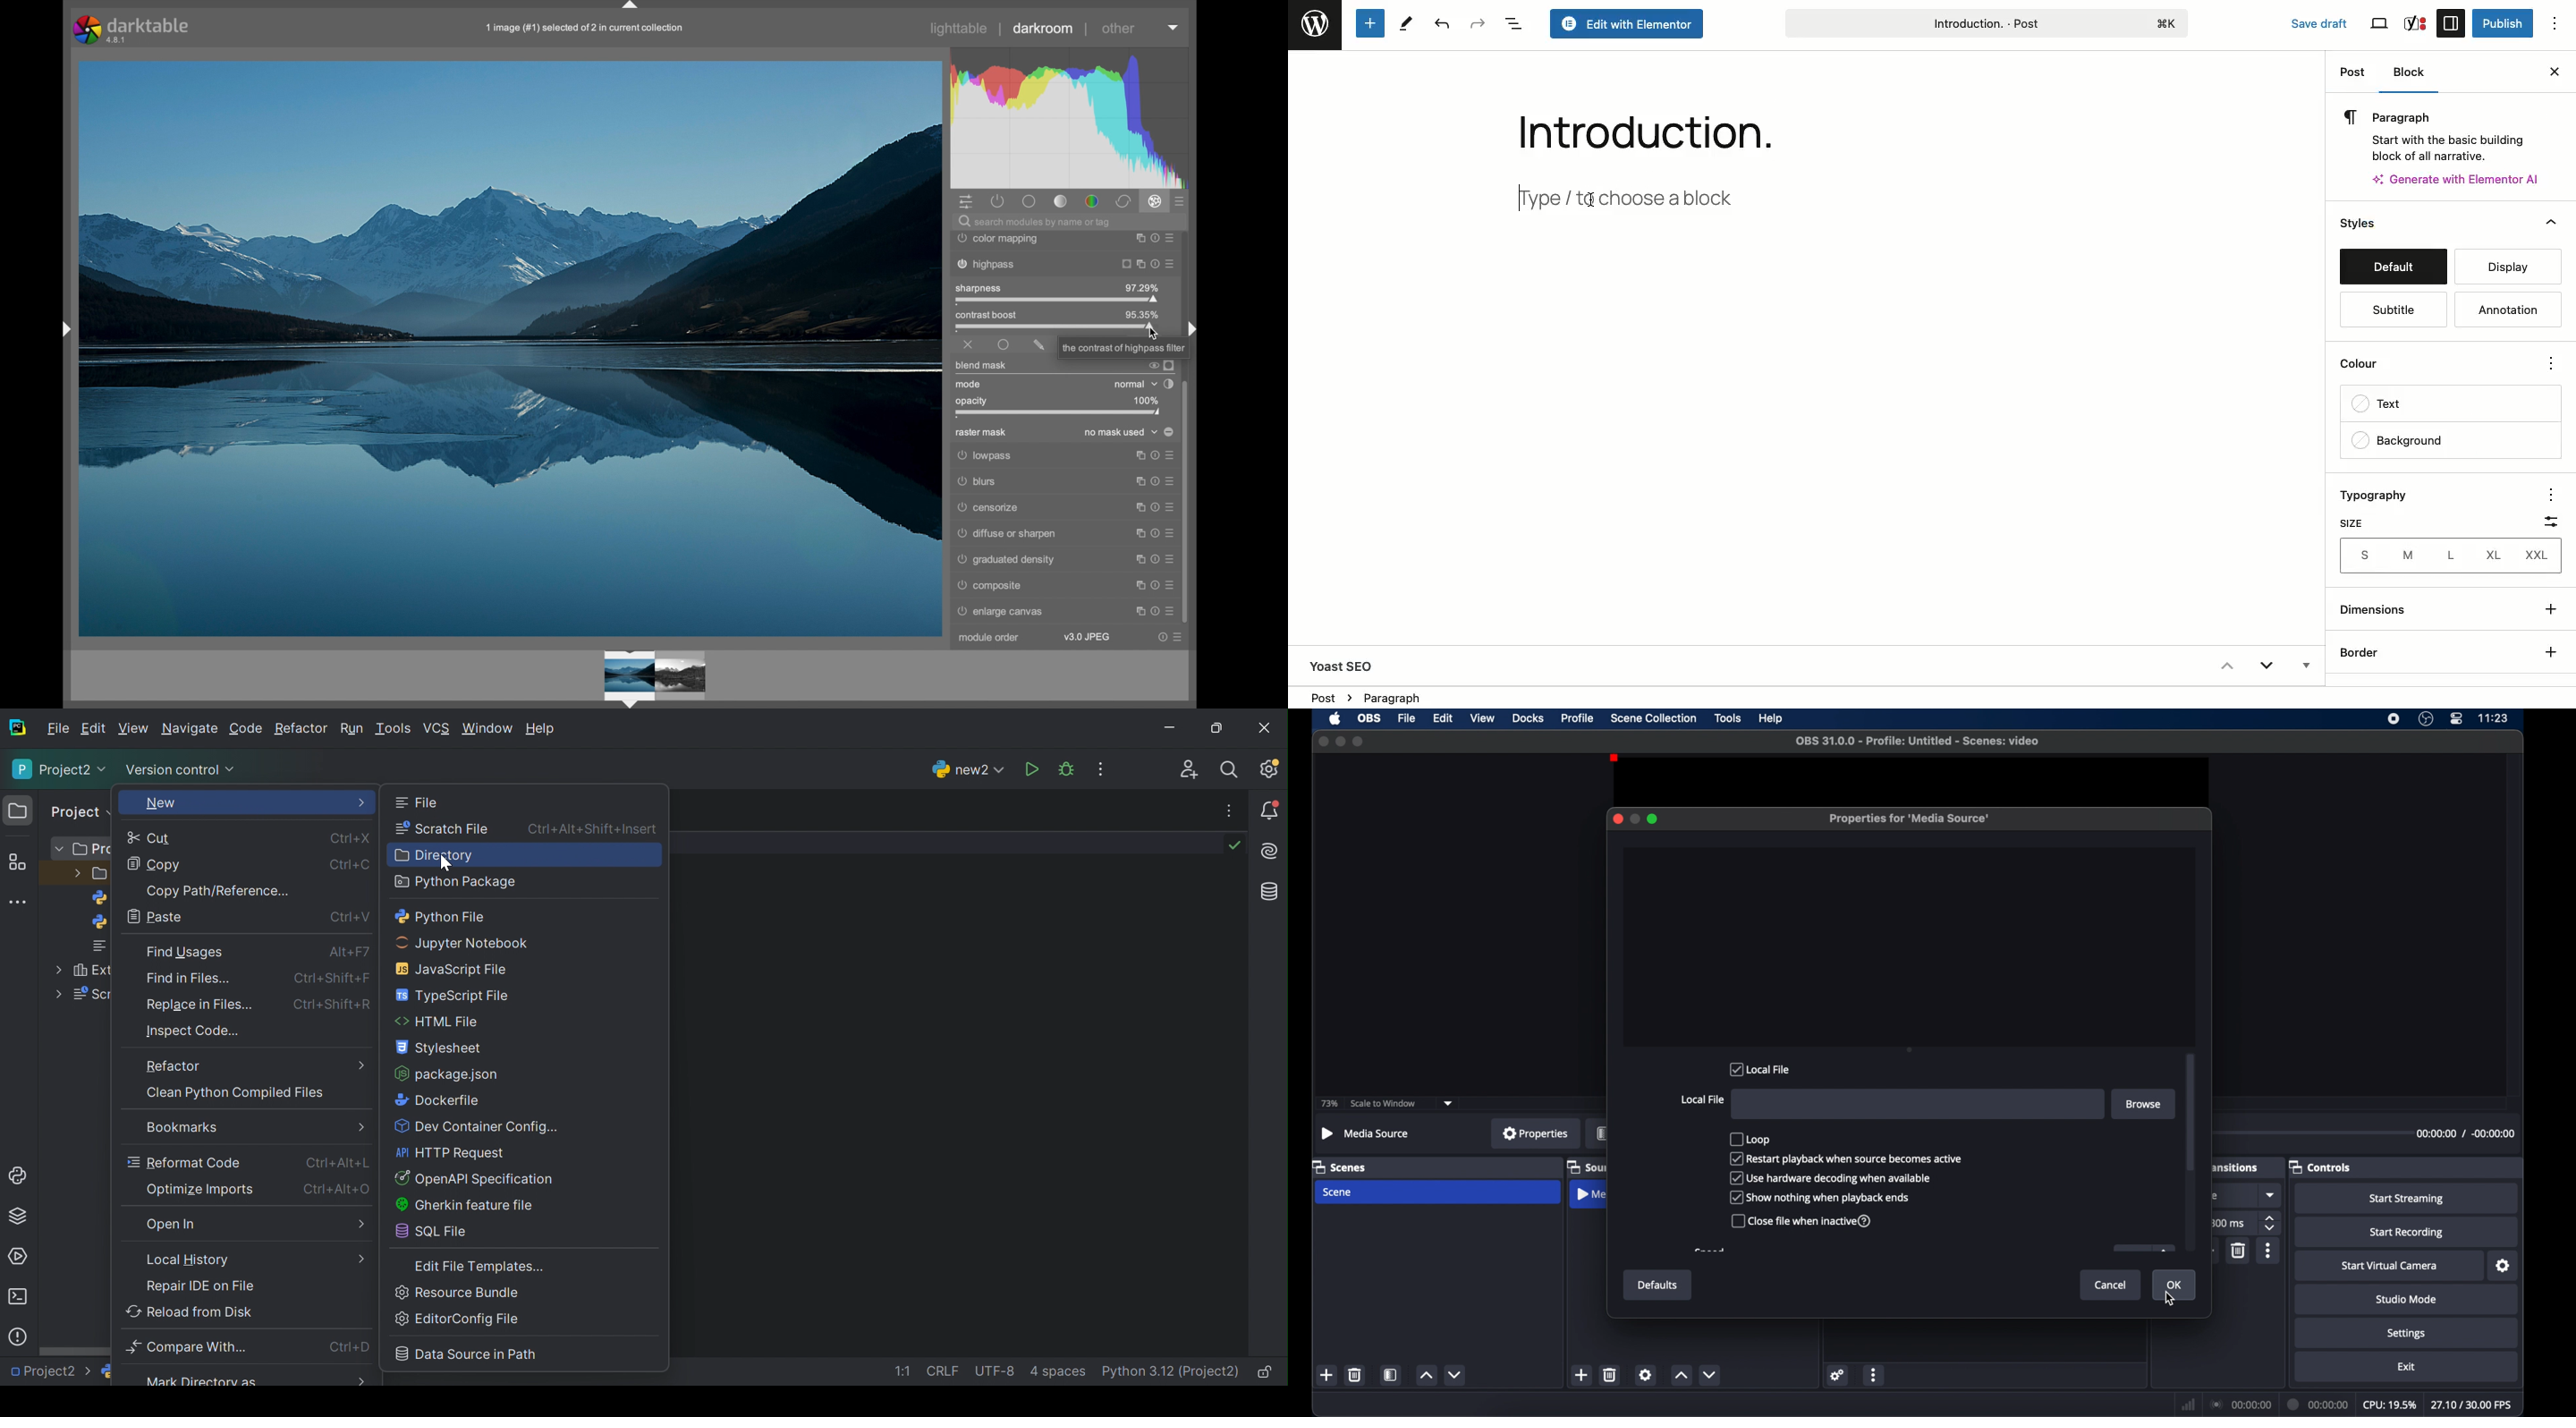  I want to click on Ctrl+Shift+R, so click(332, 1005).